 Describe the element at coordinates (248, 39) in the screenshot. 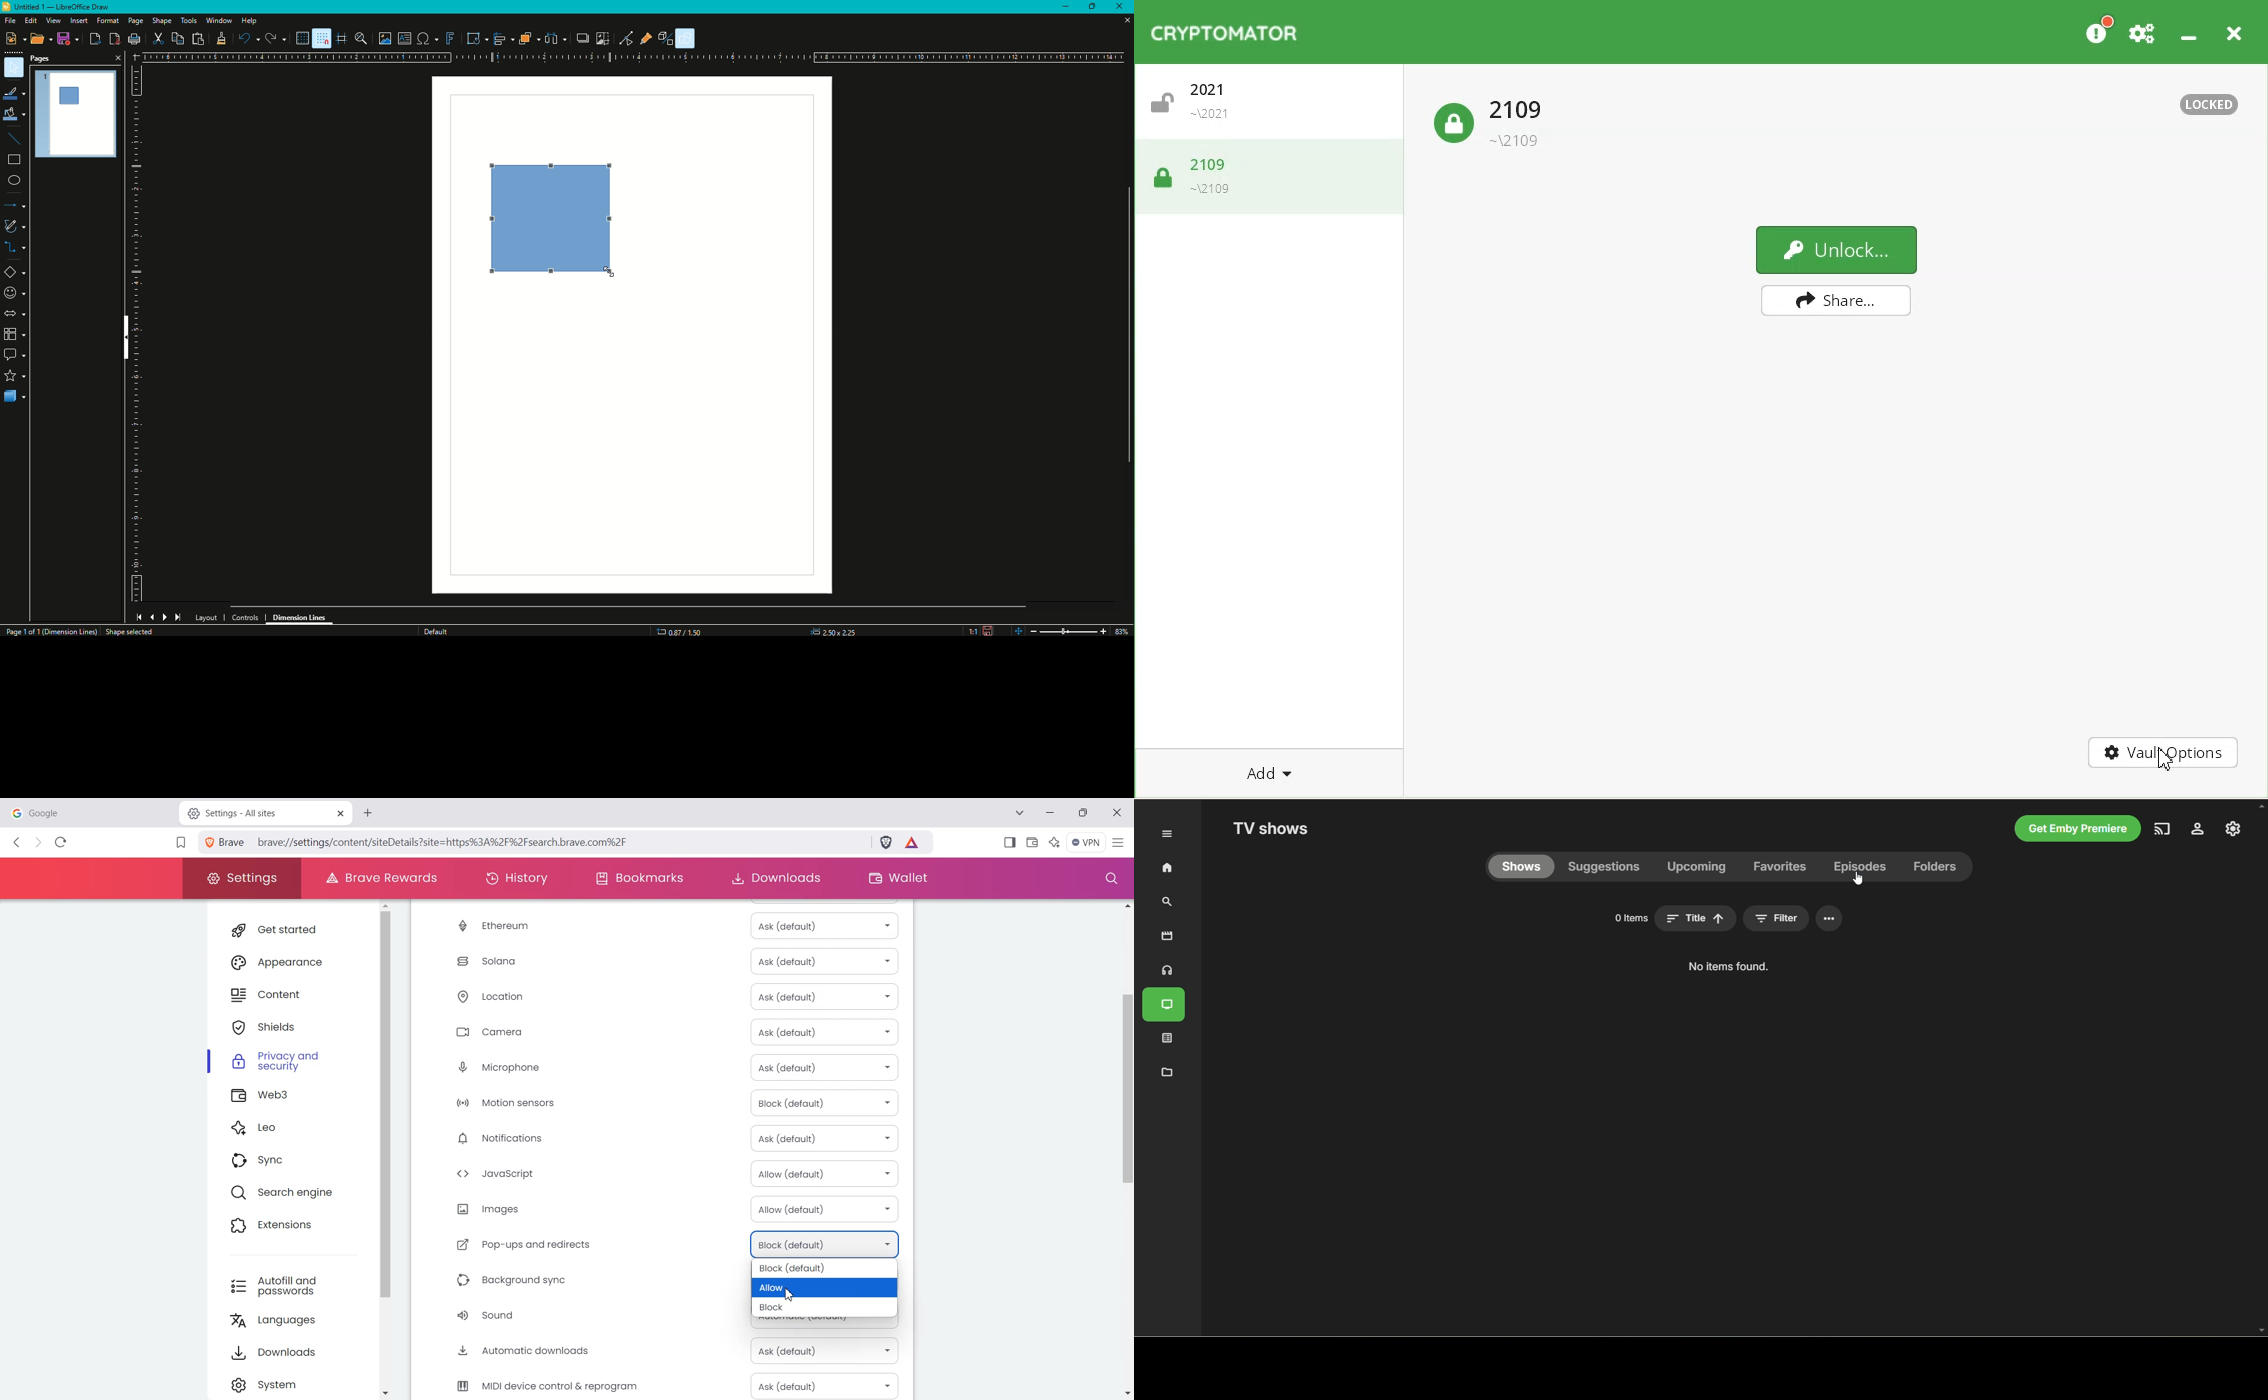

I see `Undo` at that location.